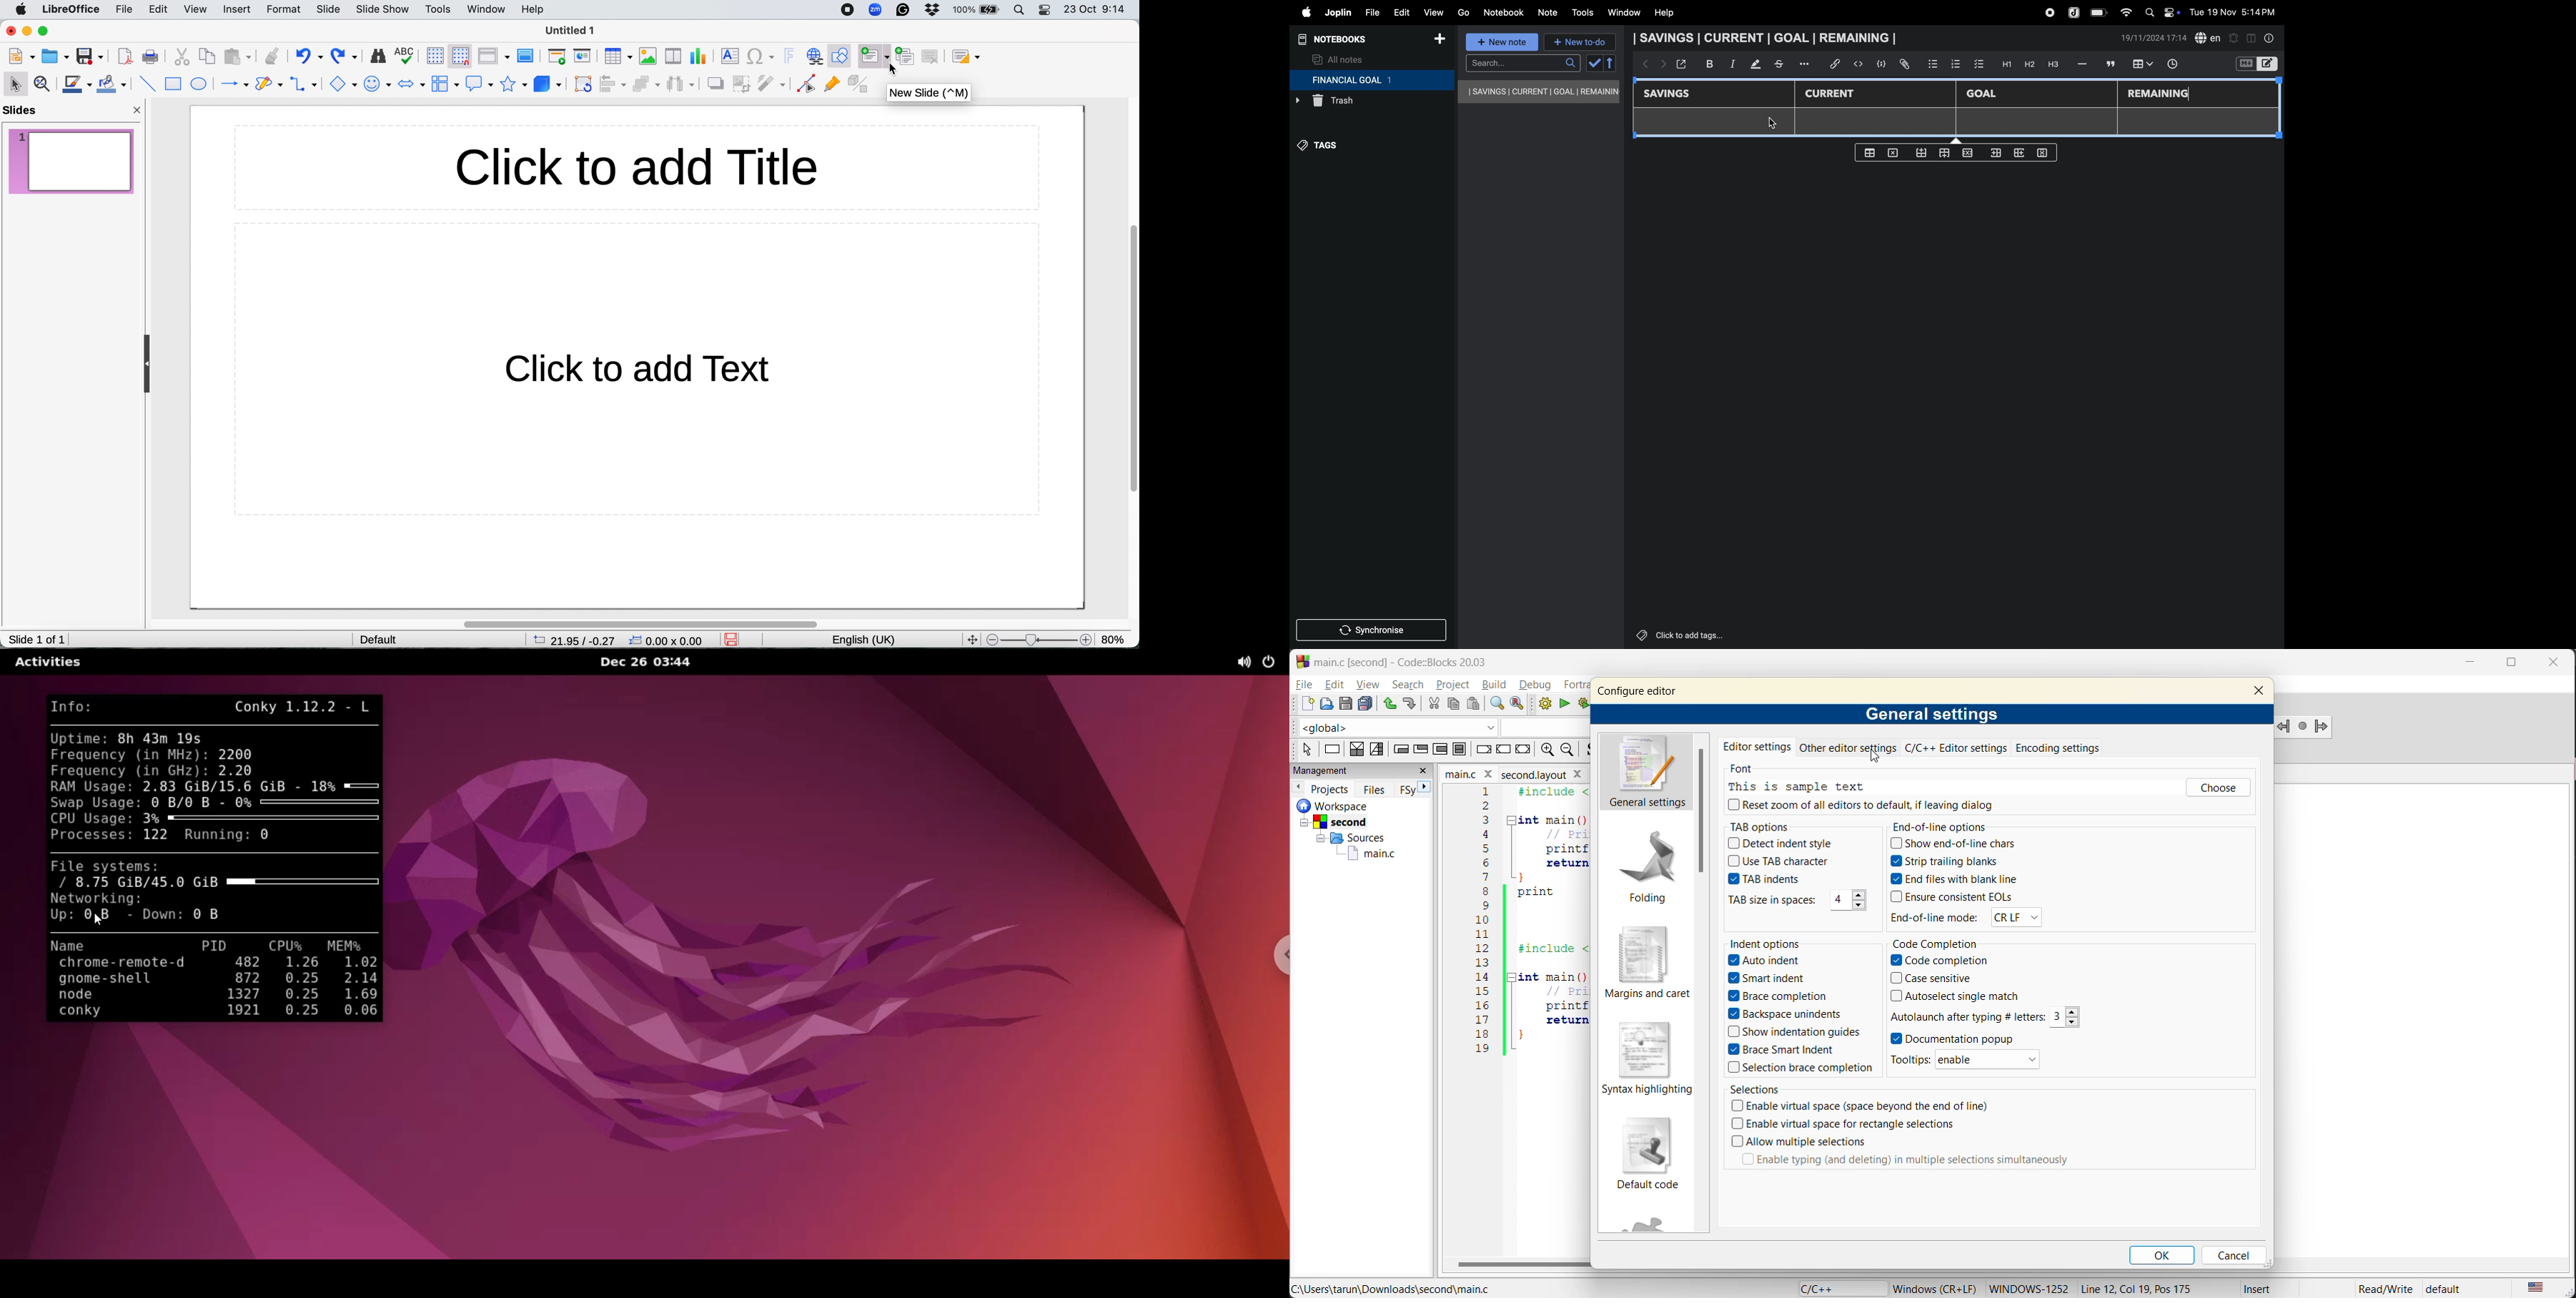 The image size is (2576, 1316). What do you see at coordinates (1895, 152) in the screenshot?
I see `delete` at bounding box center [1895, 152].